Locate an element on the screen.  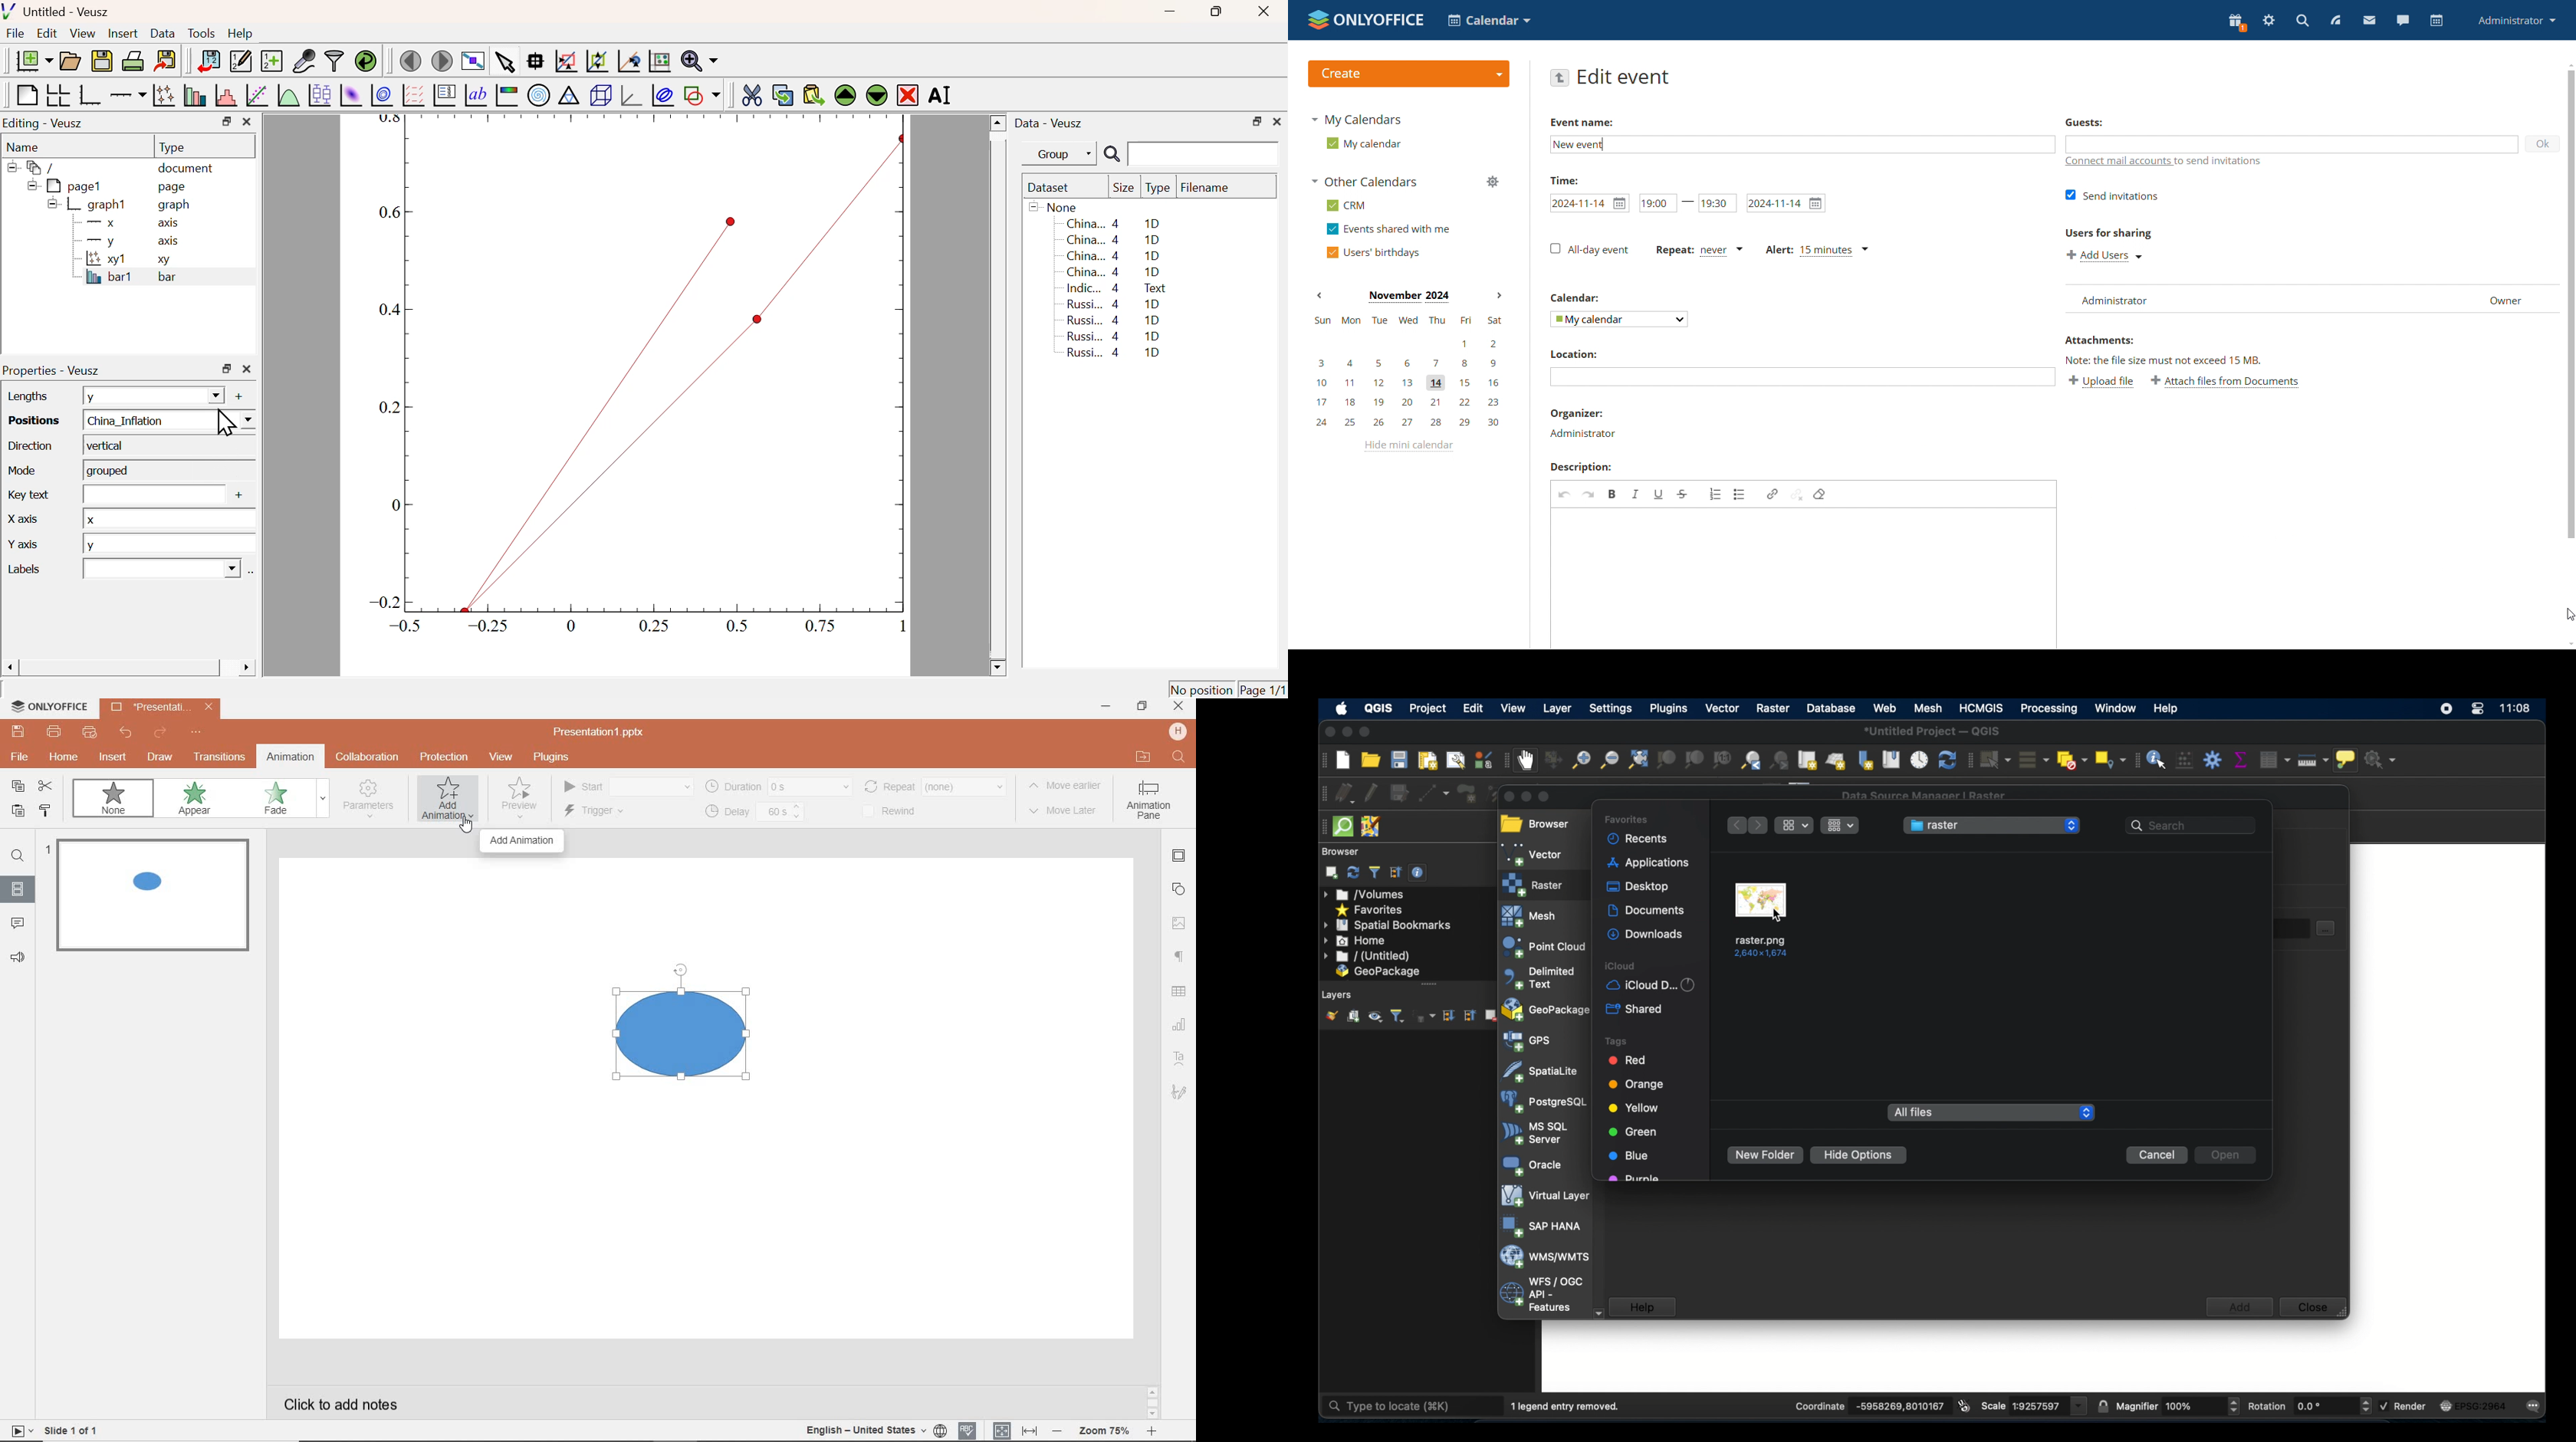
Russi... 4 1D is located at coordinates (1111, 336).